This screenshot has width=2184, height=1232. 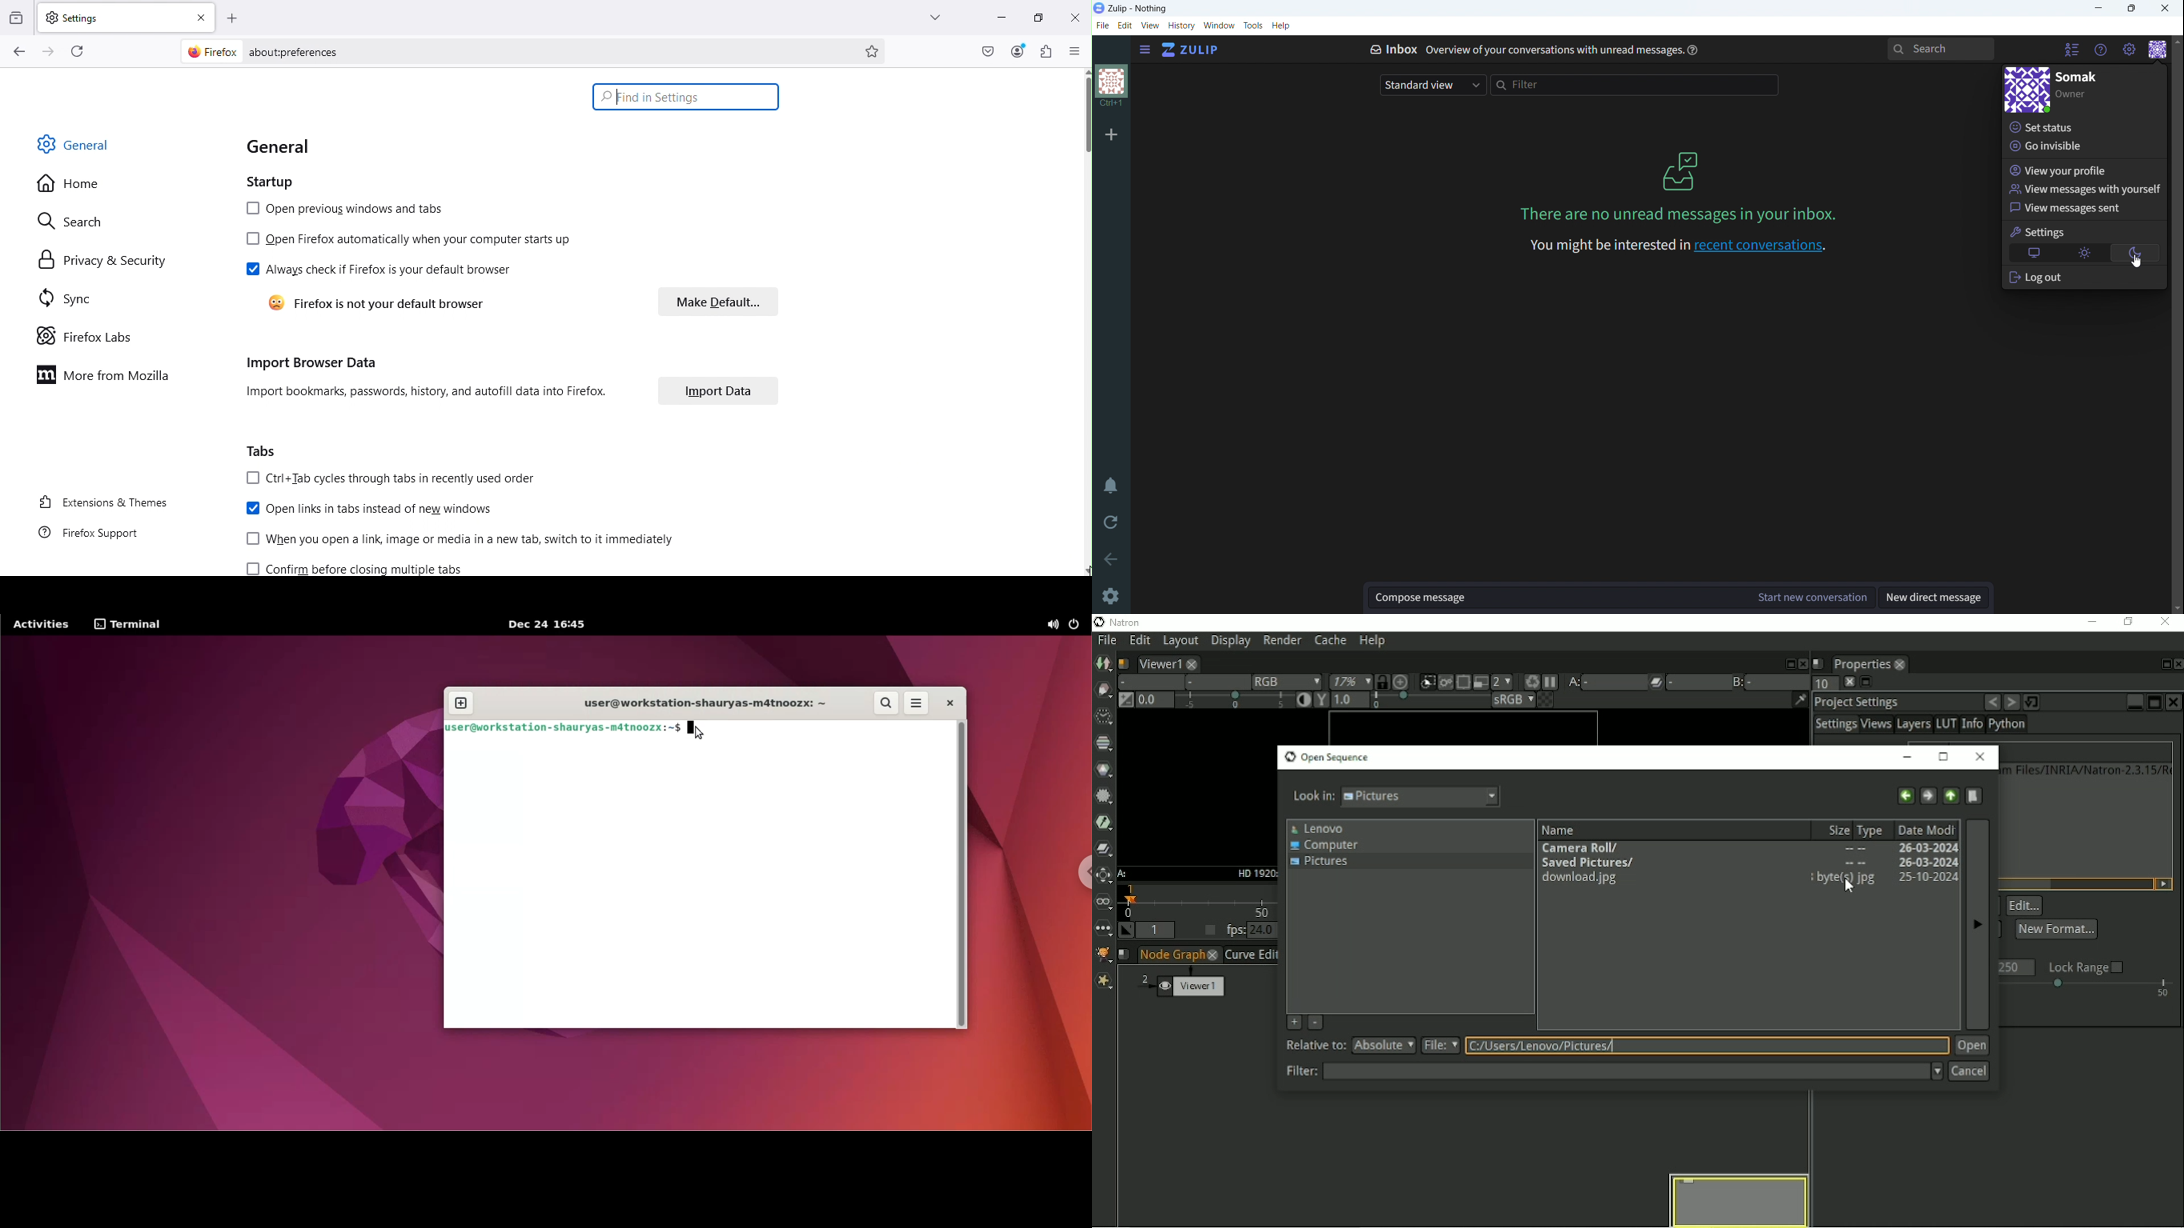 What do you see at coordinates (1927, 794) in the screenshot?
I see `Go forward` at bounding box center [1927, 794].